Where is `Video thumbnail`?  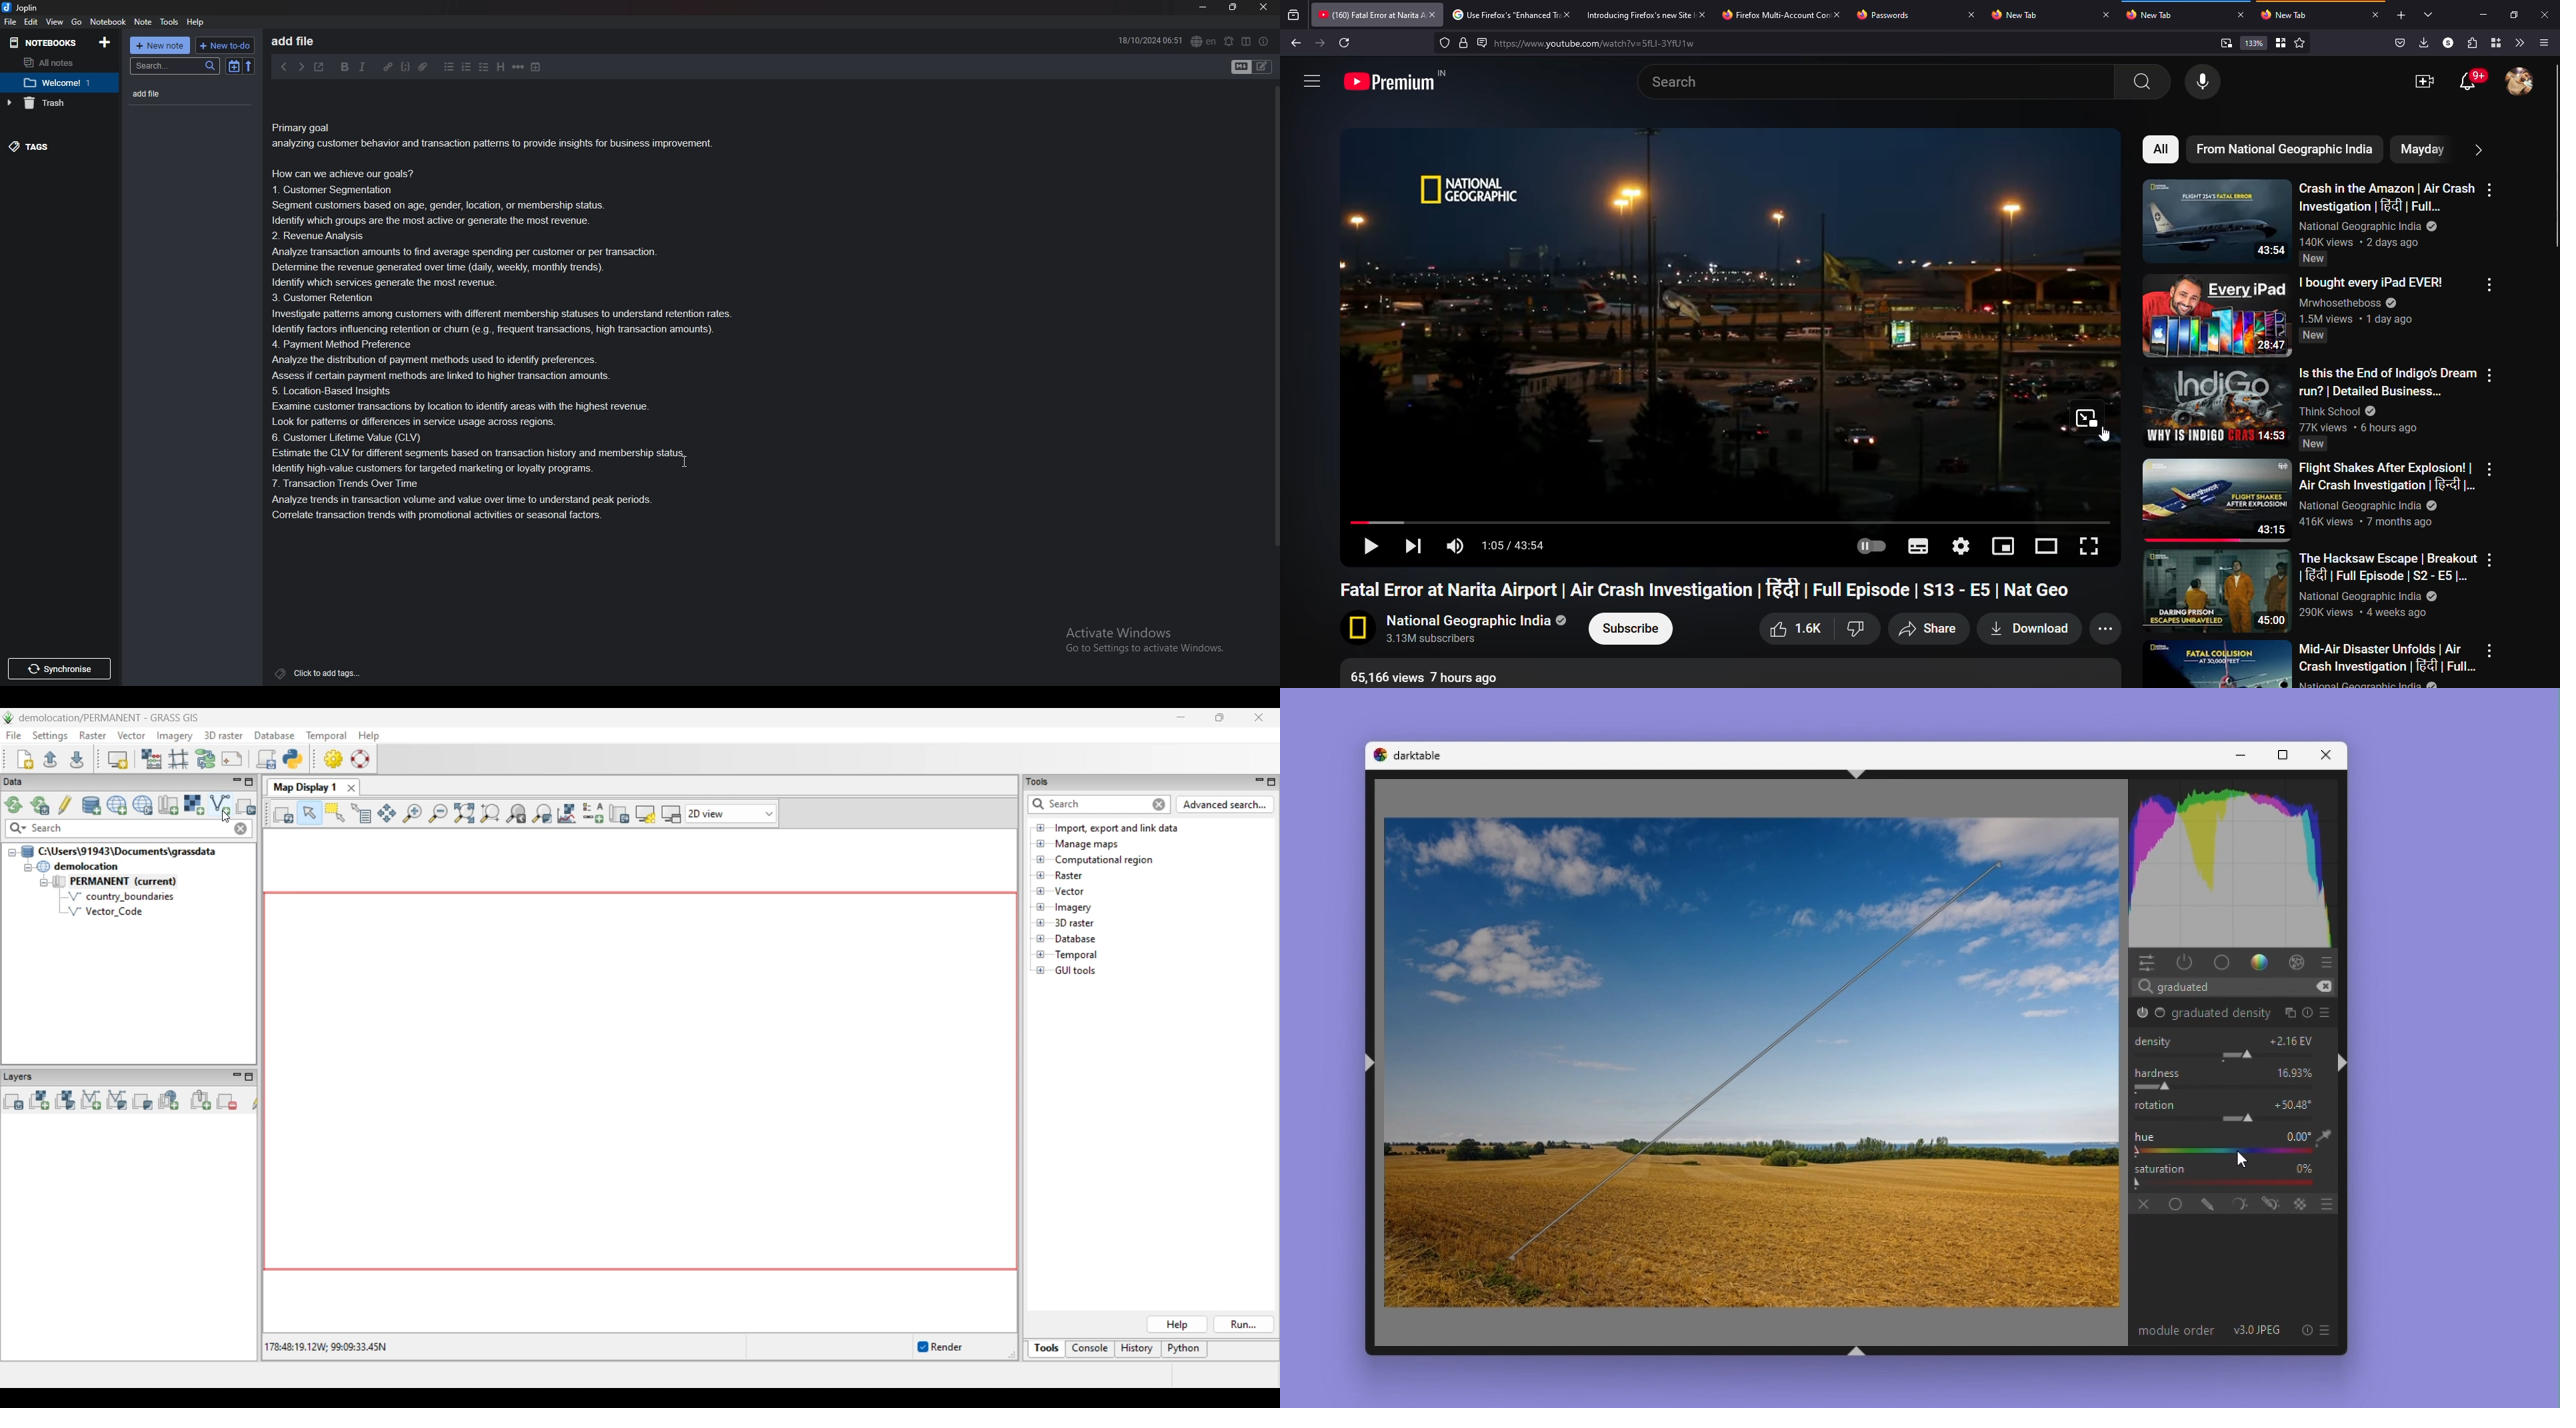
Video thumbnail is located at coordinates (2217, 663).